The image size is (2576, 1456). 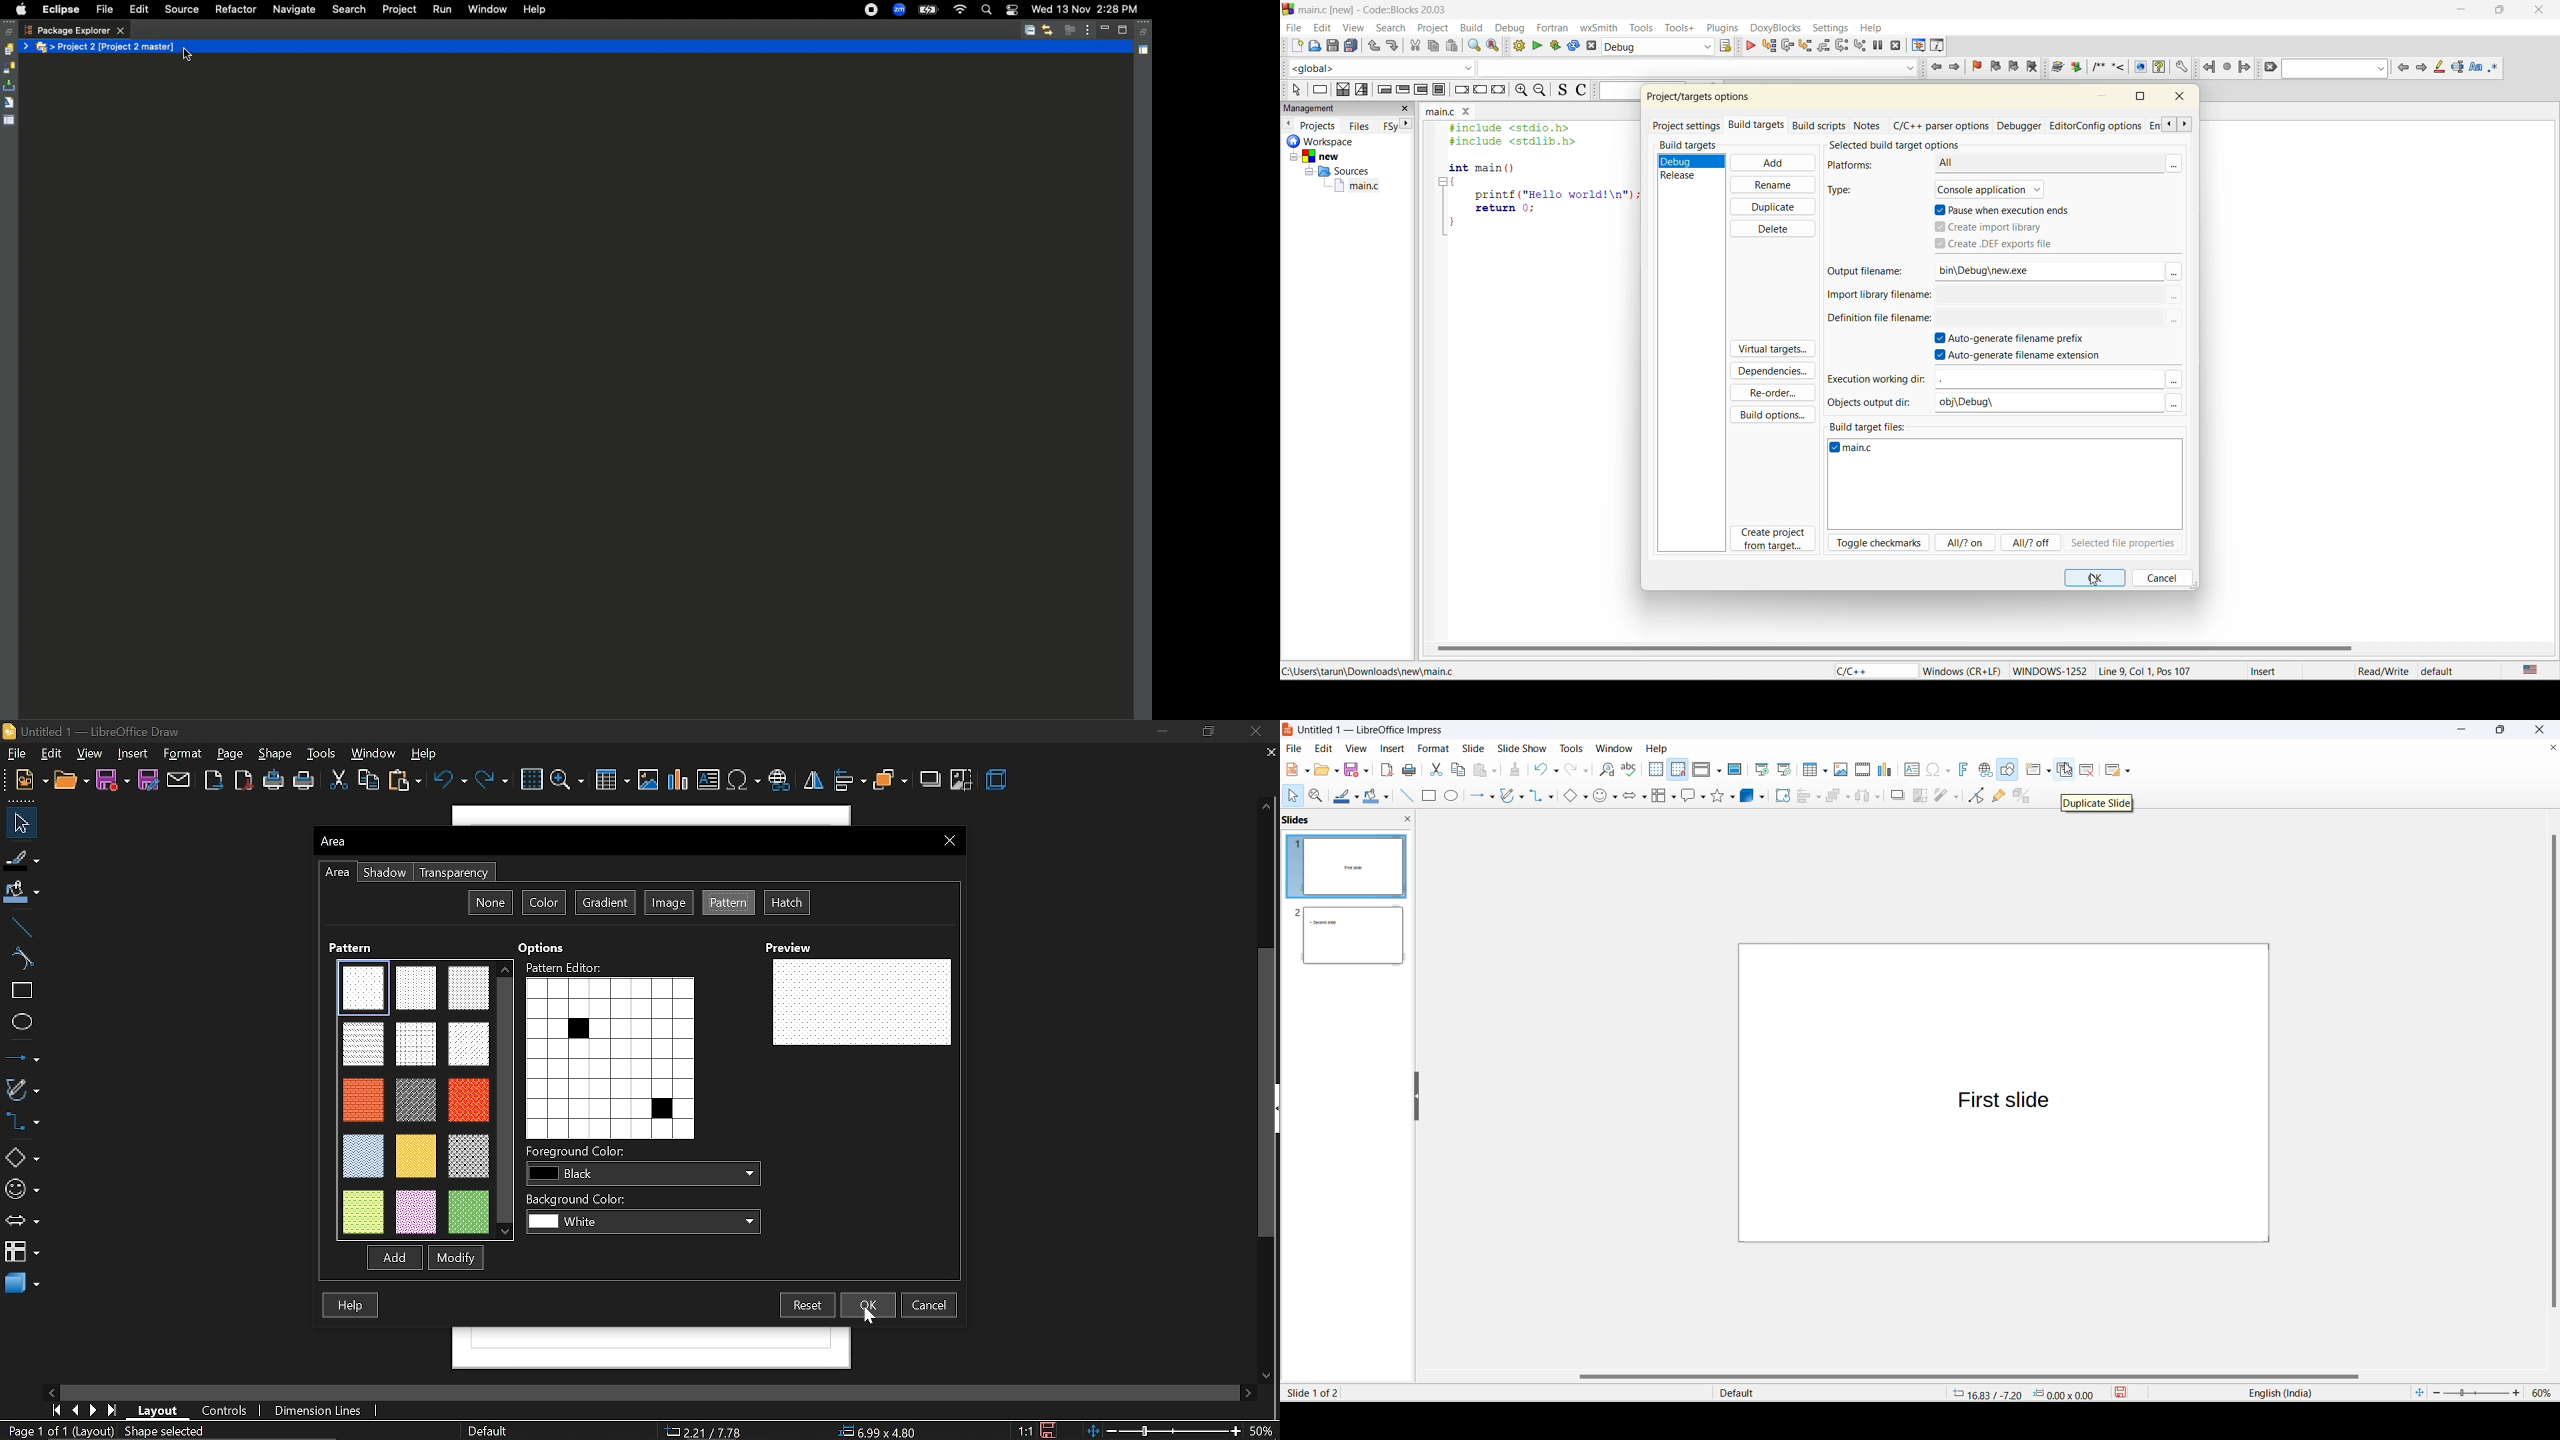 What do you see at coordinates (800, 945) in the screenshot?
I see `Perview` at bounding box center [800, 945].